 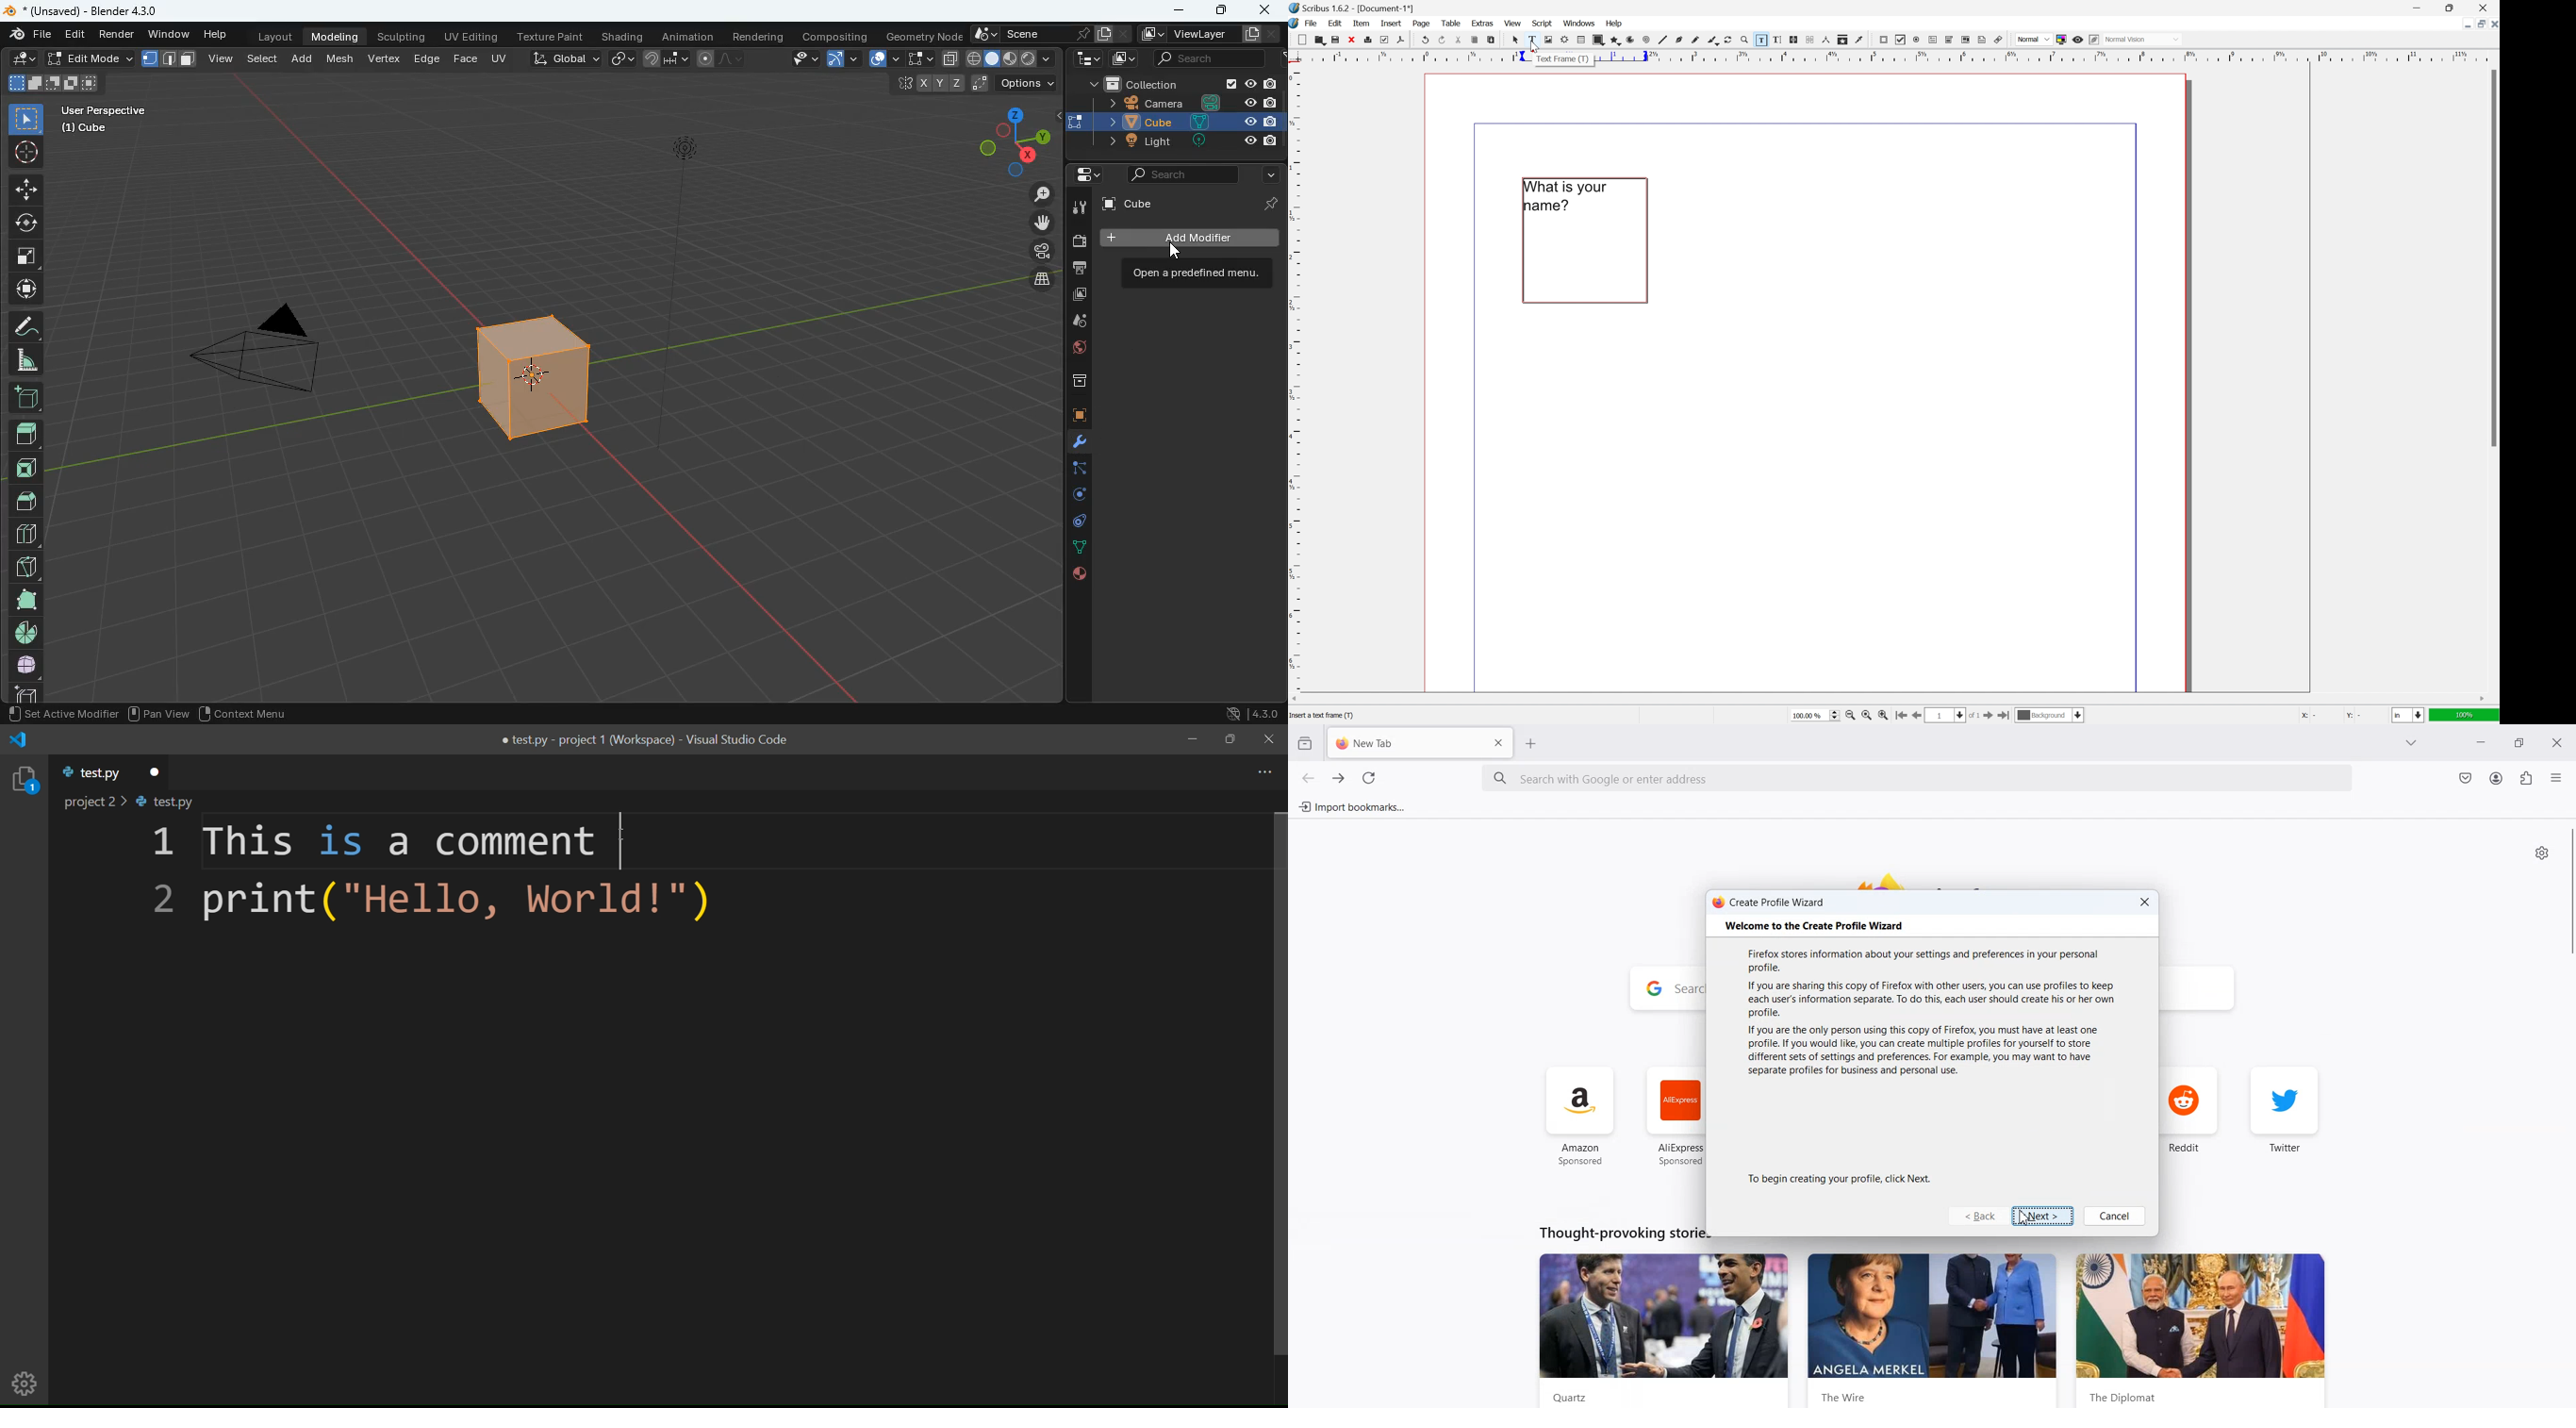 What do you see at coordinates (1826, 40) in the screenshot?
I see `measurements` at bounding box center [1826, 40].